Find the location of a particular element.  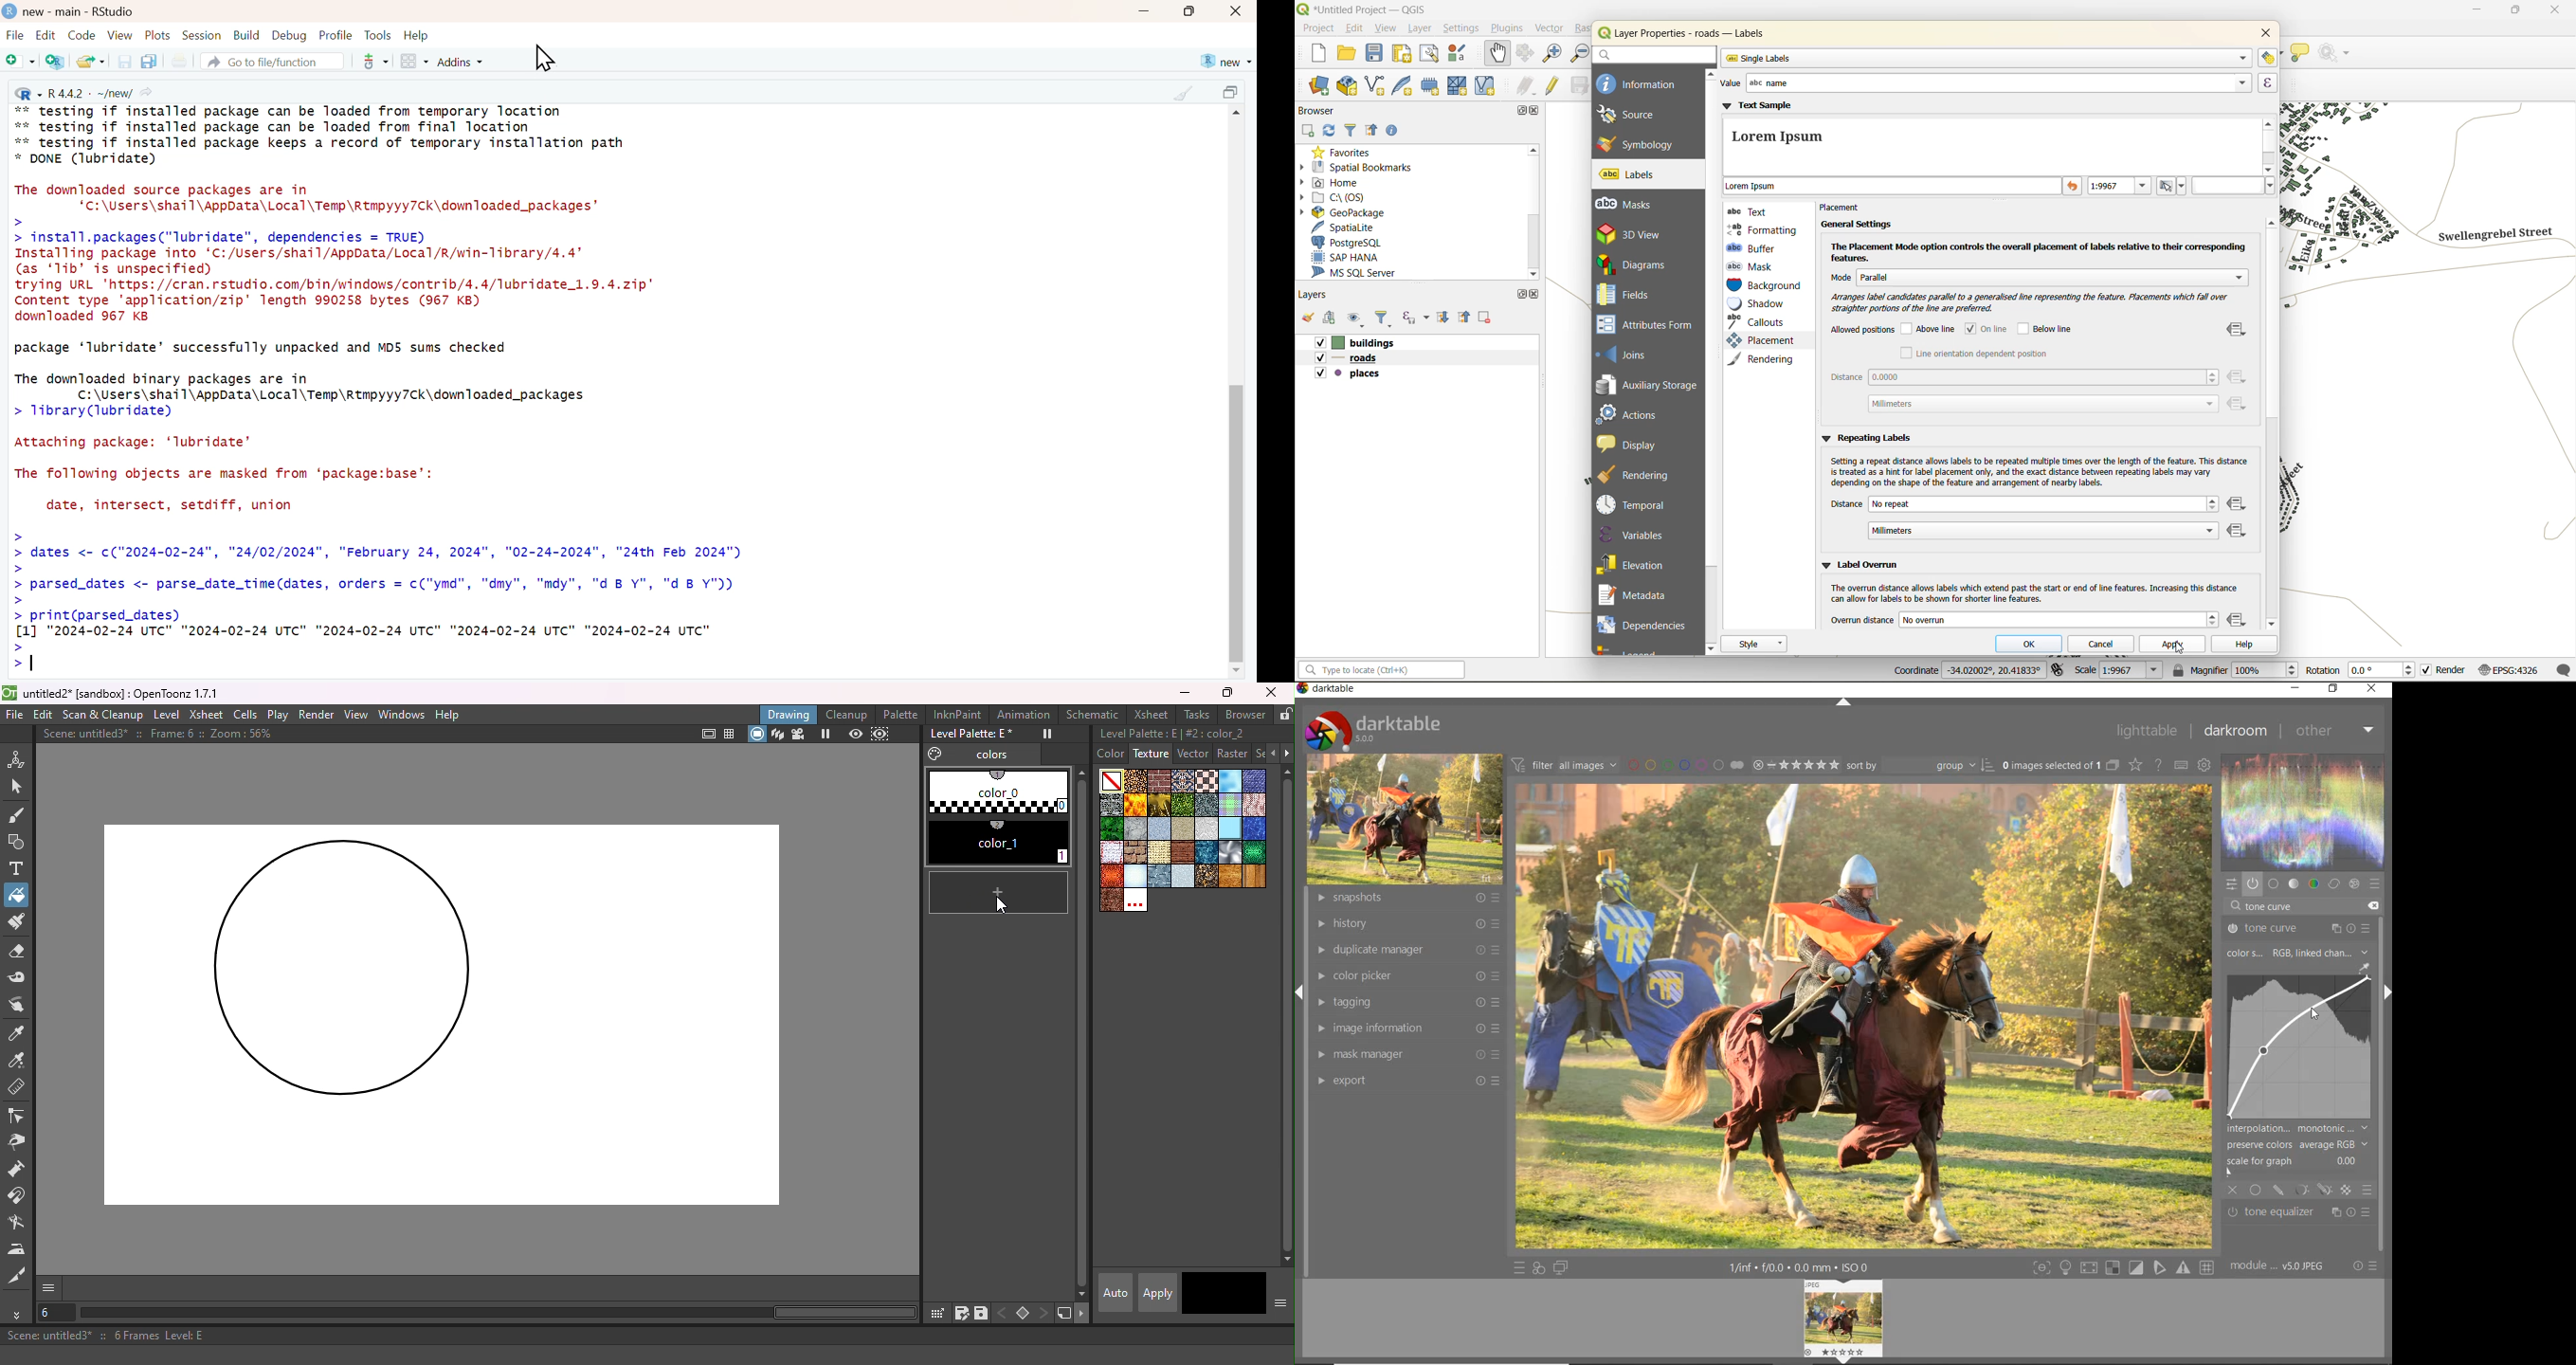

View is located at coordinates (356, 714).